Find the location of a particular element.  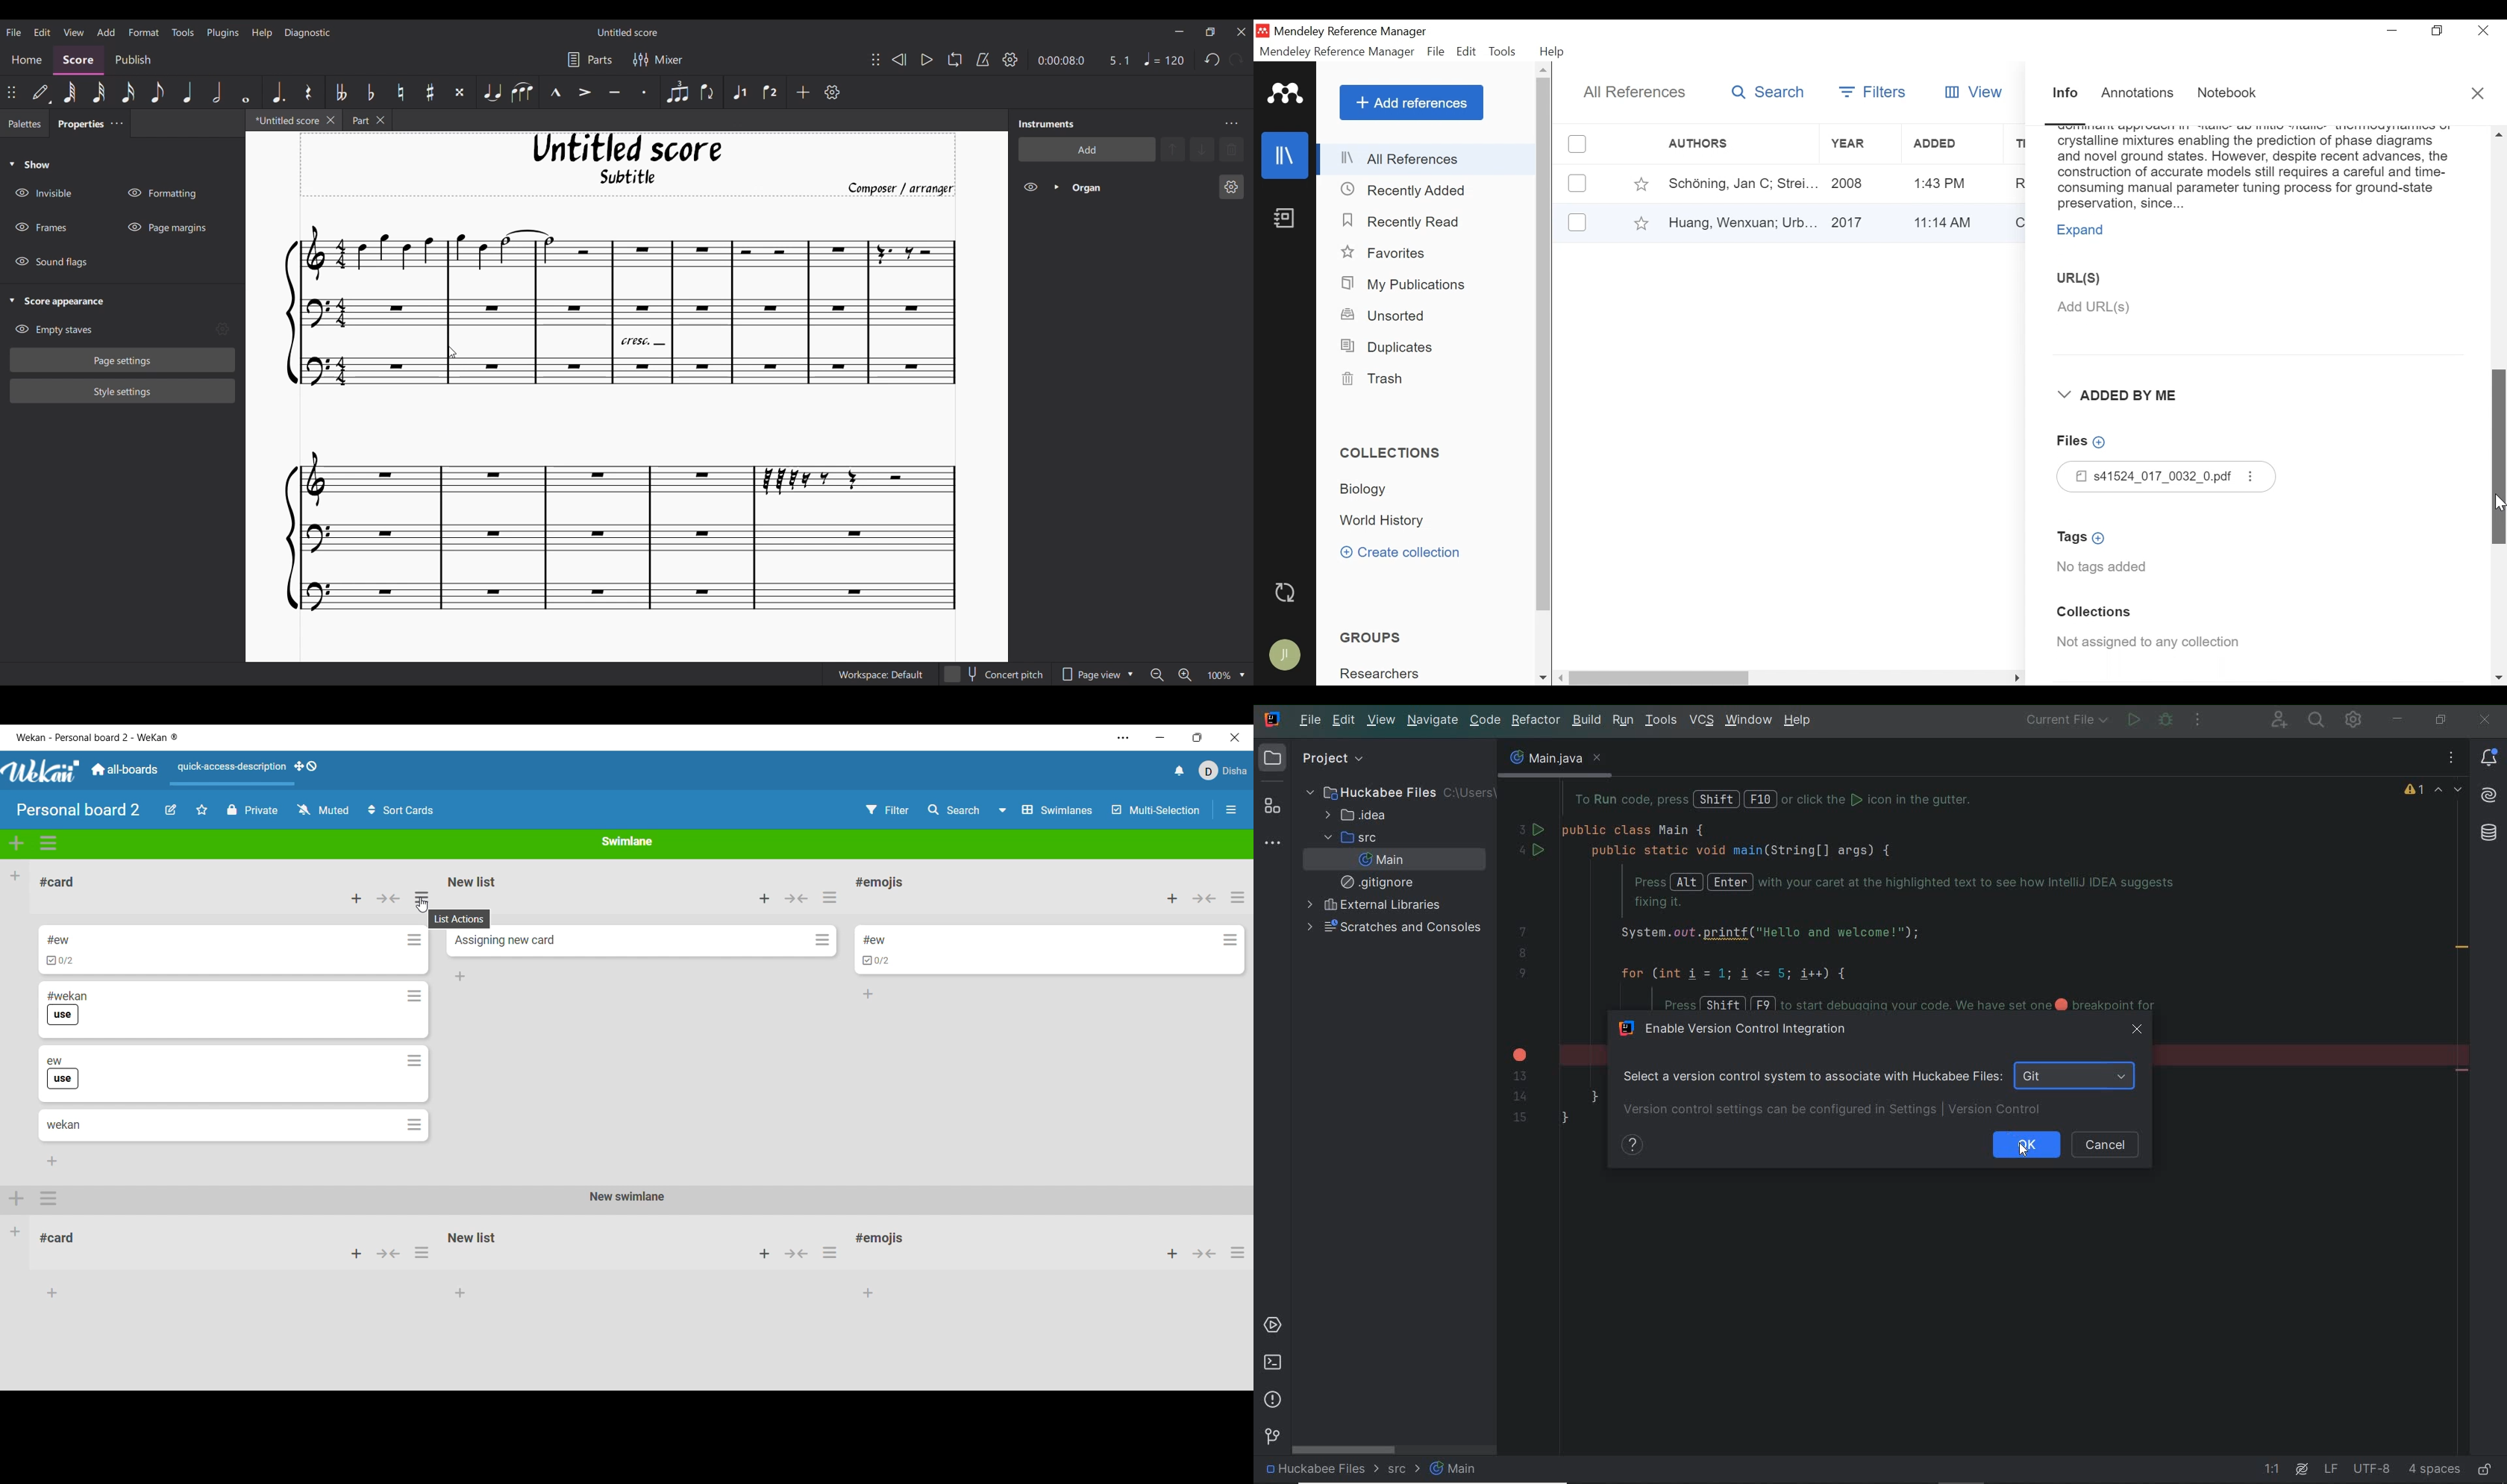

Card name is located at coordinates (57, 939).